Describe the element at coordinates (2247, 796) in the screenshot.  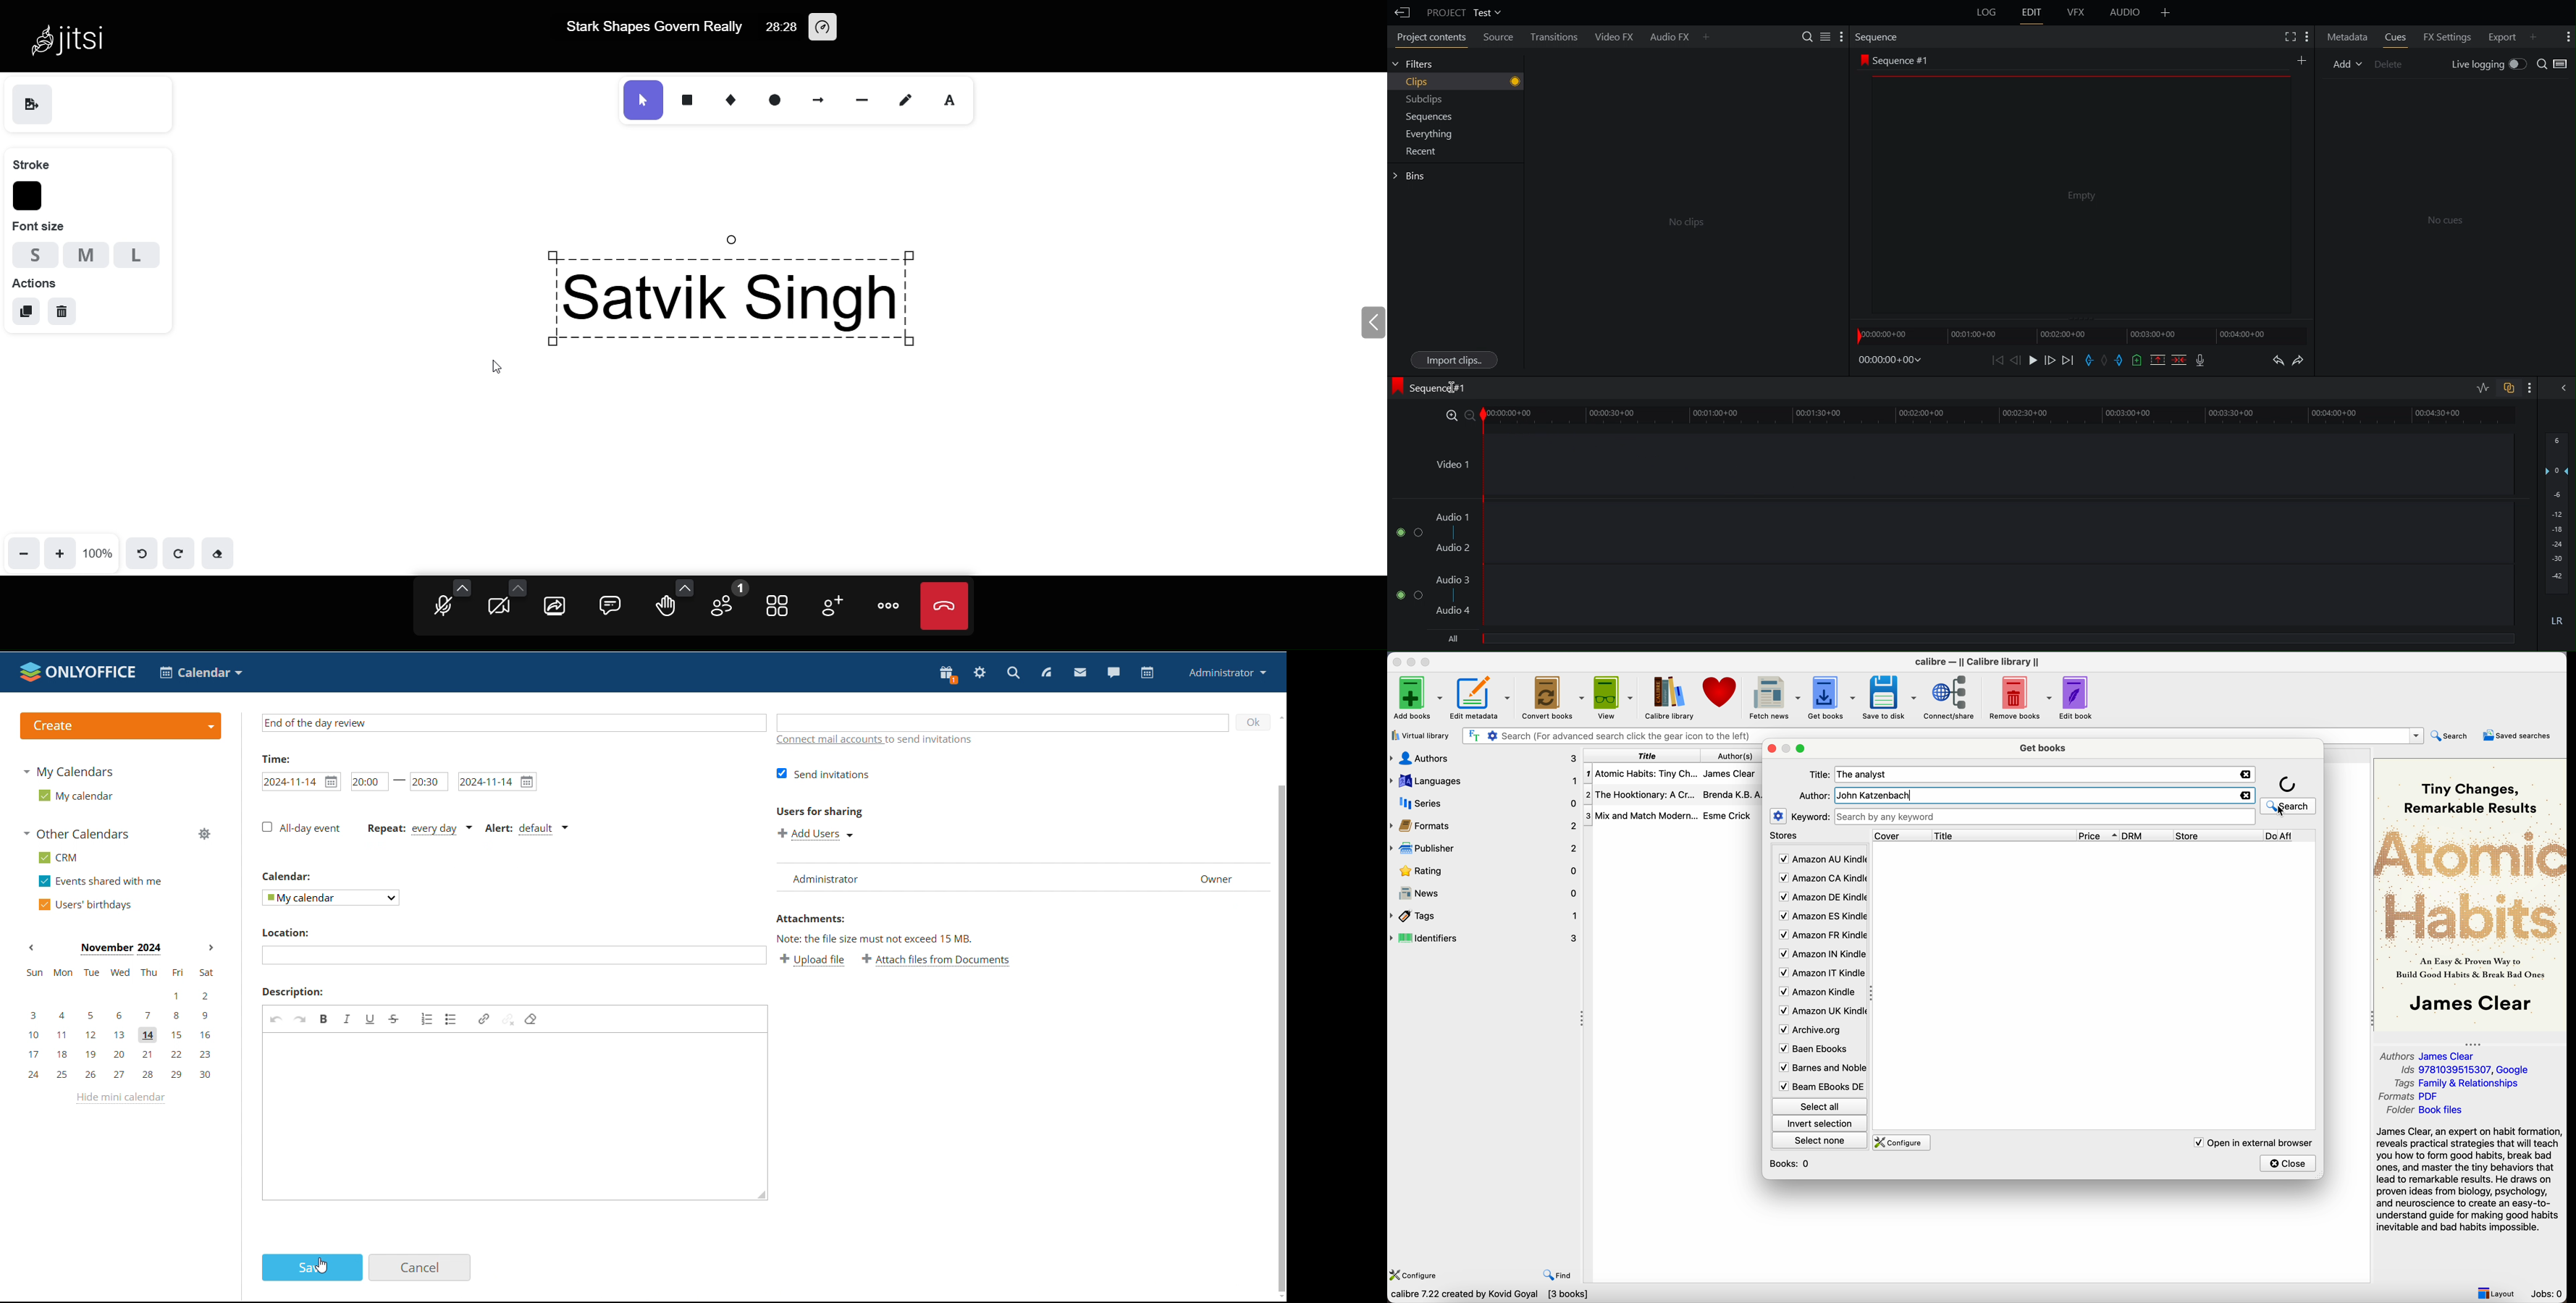
I see `clear` at that location.